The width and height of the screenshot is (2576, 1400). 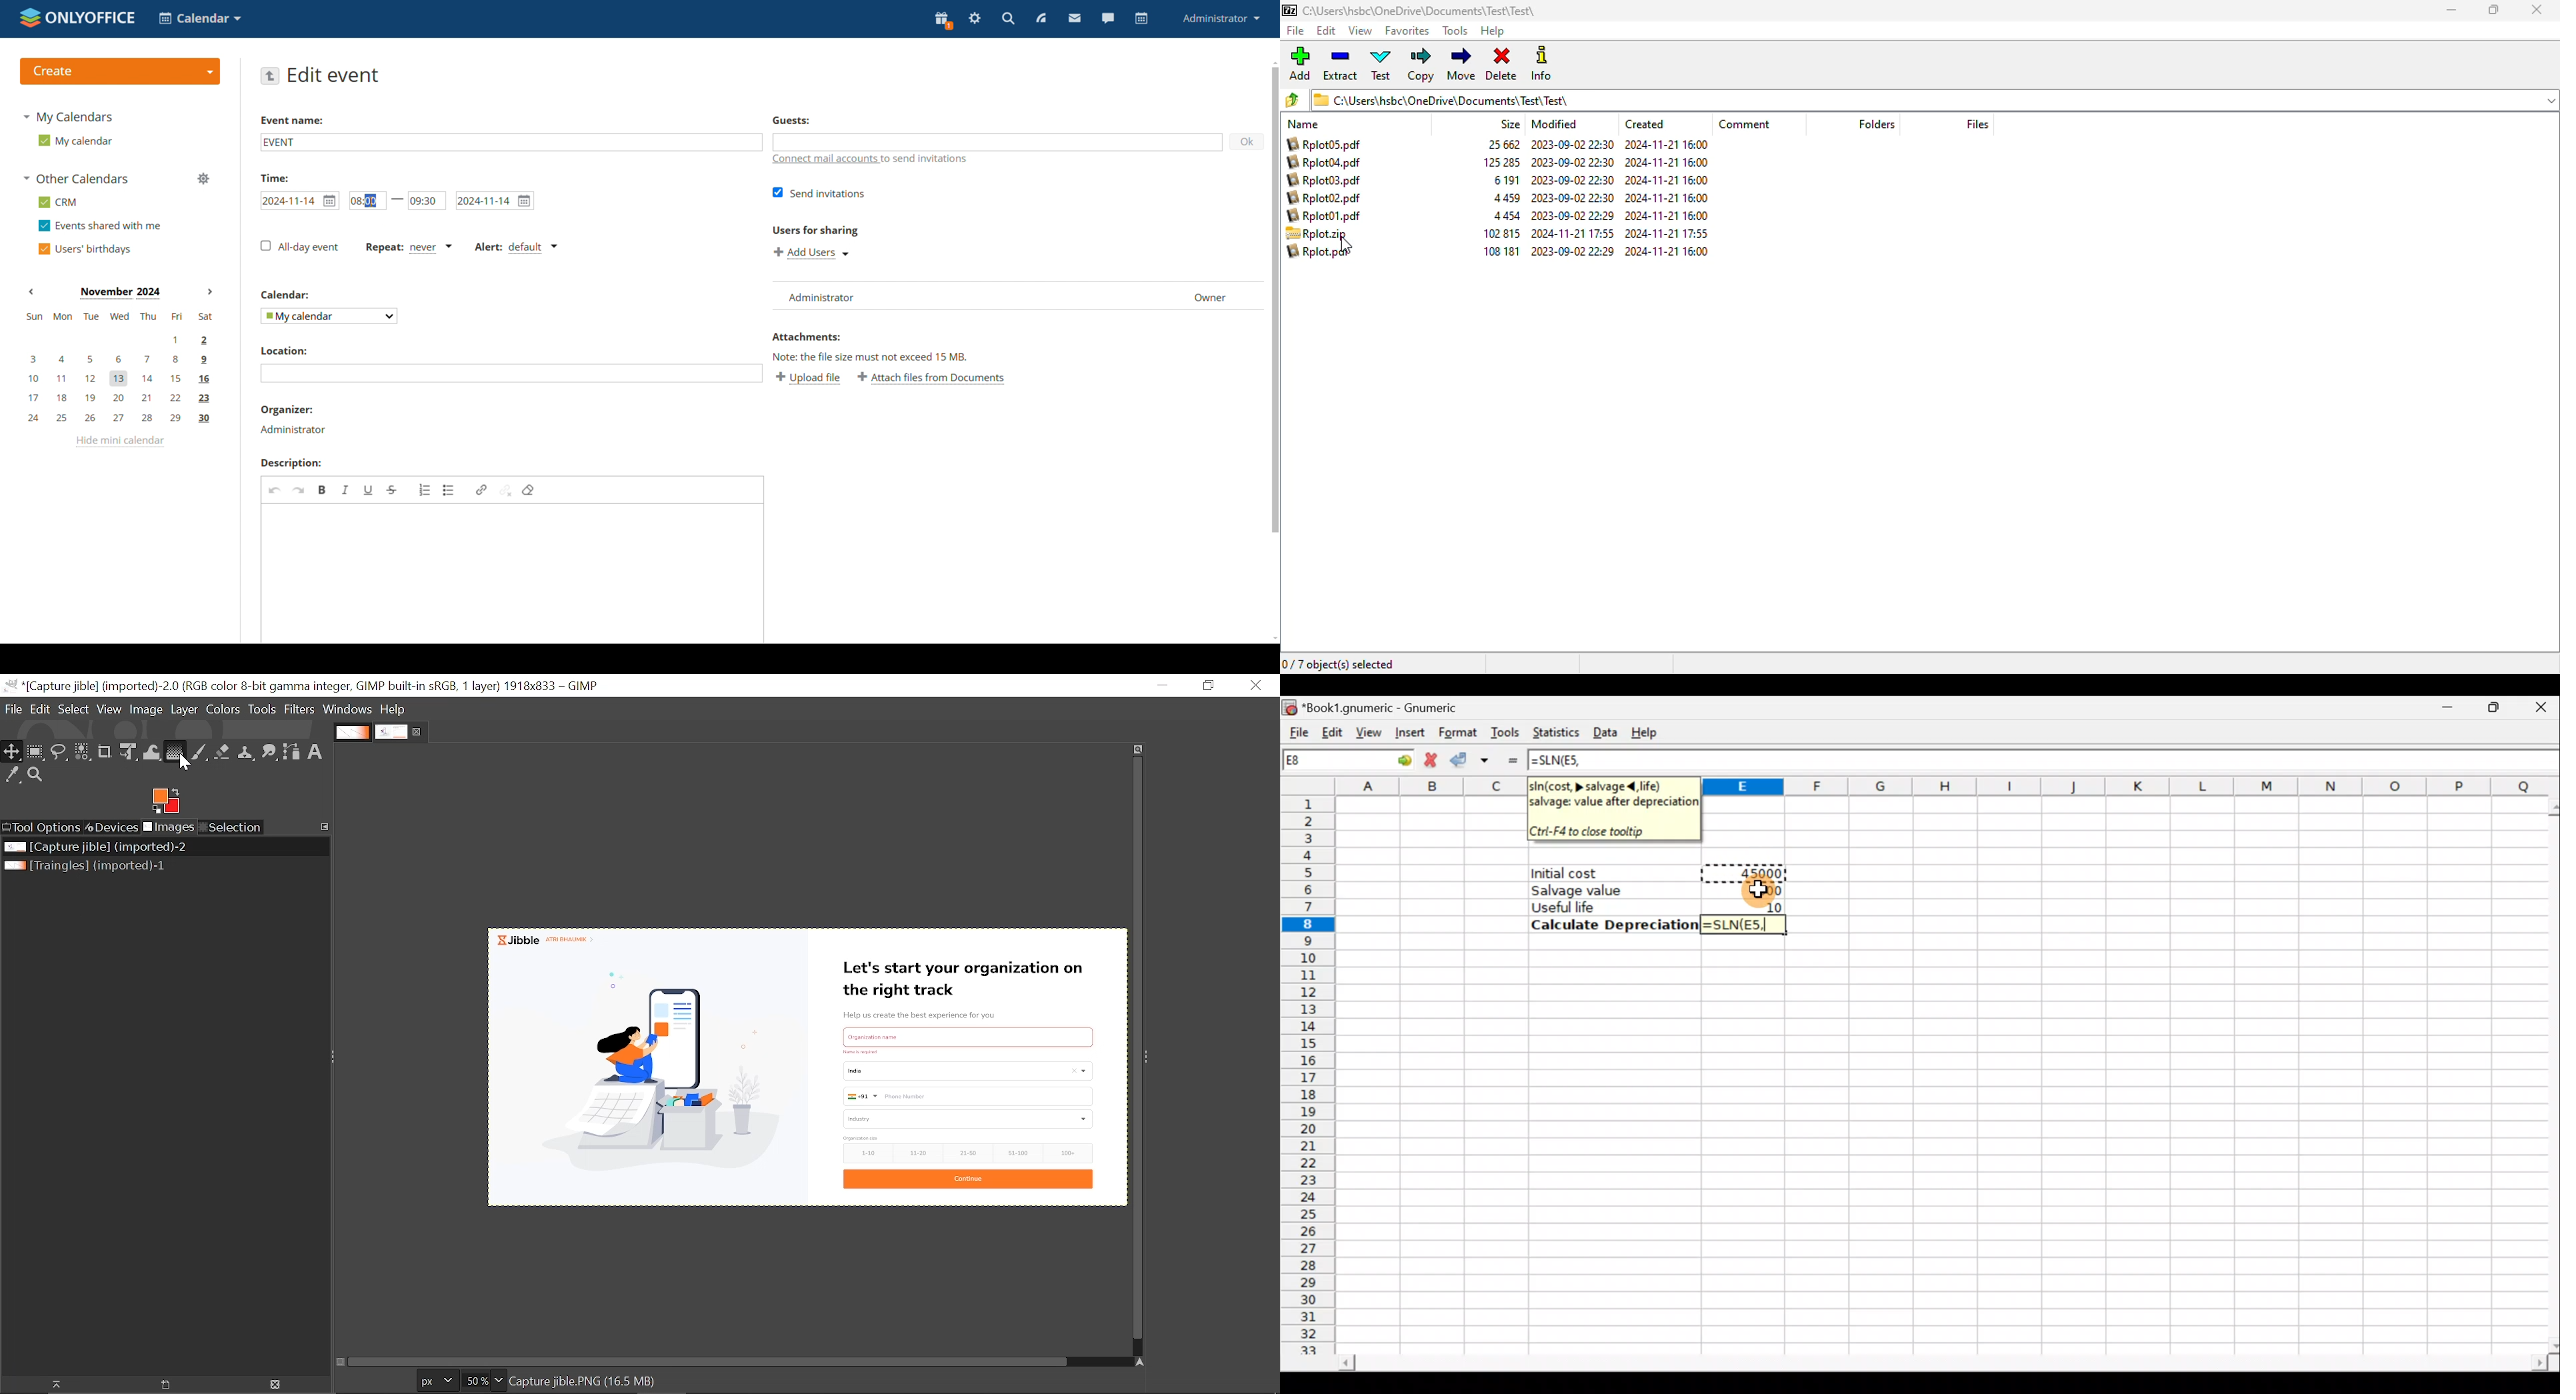 What do you see at coordinates (1574, 216) in the screenshot?
I see `2023-09-02 22:29` at bounding box center [1574, 216].